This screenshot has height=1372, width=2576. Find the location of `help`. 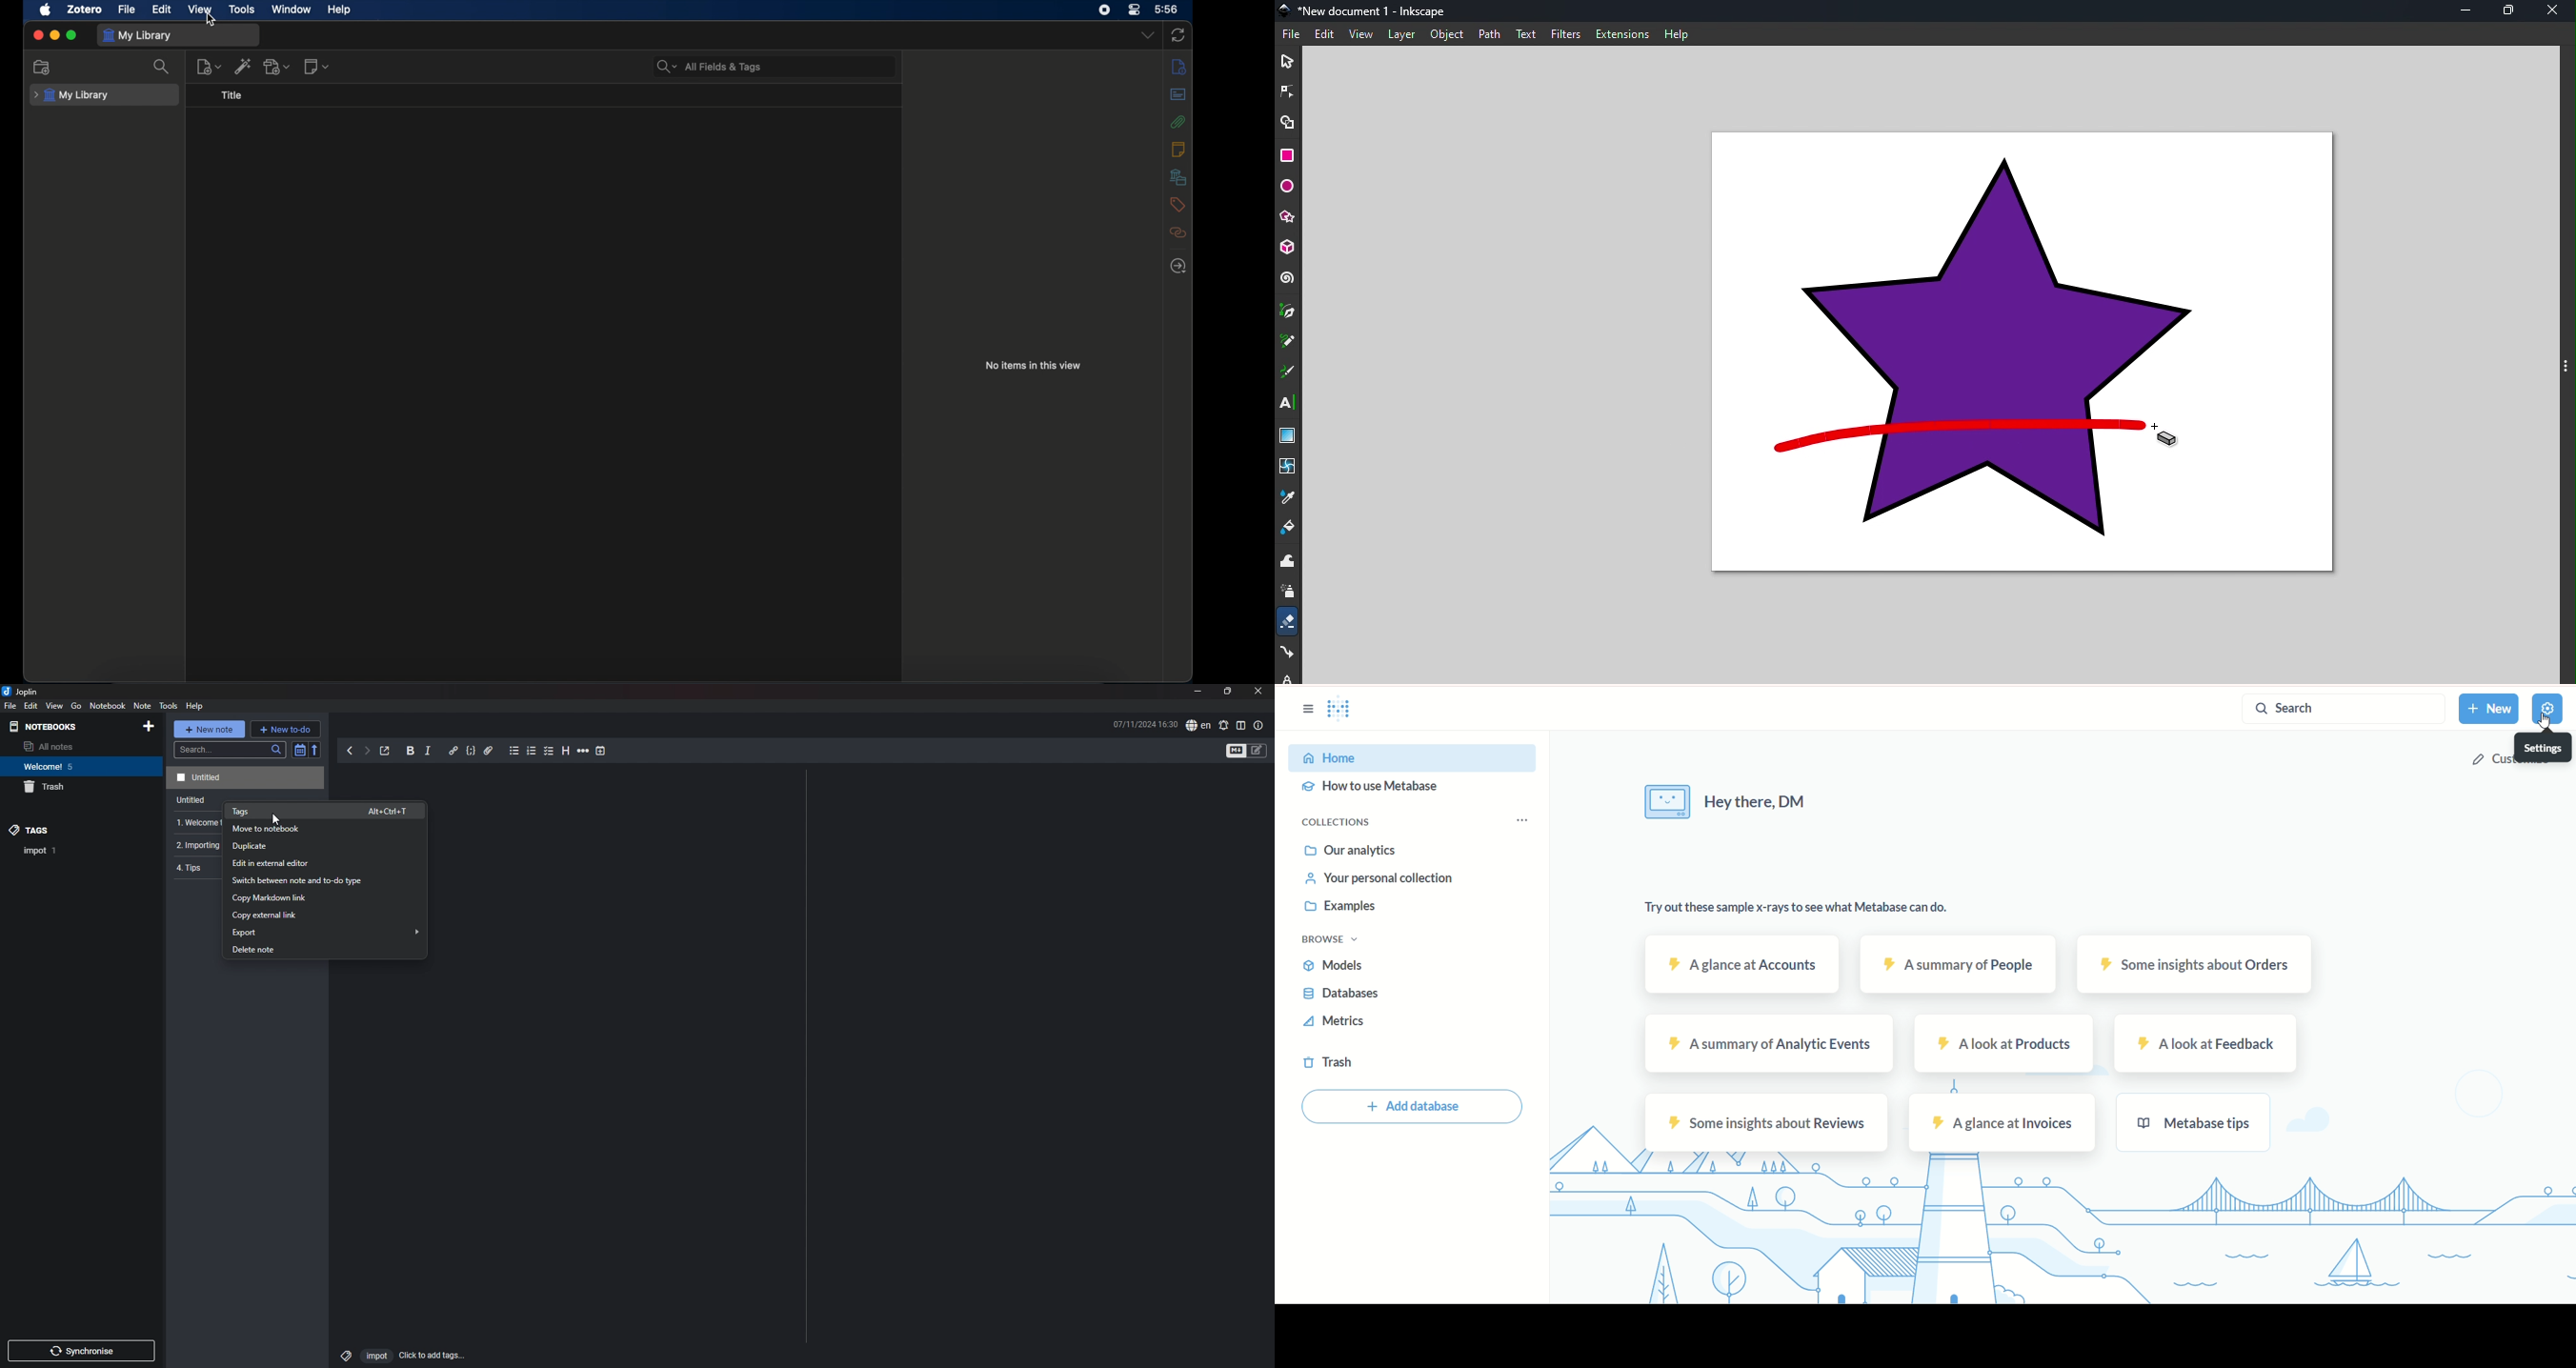

help is located at coordinates (341, 10).